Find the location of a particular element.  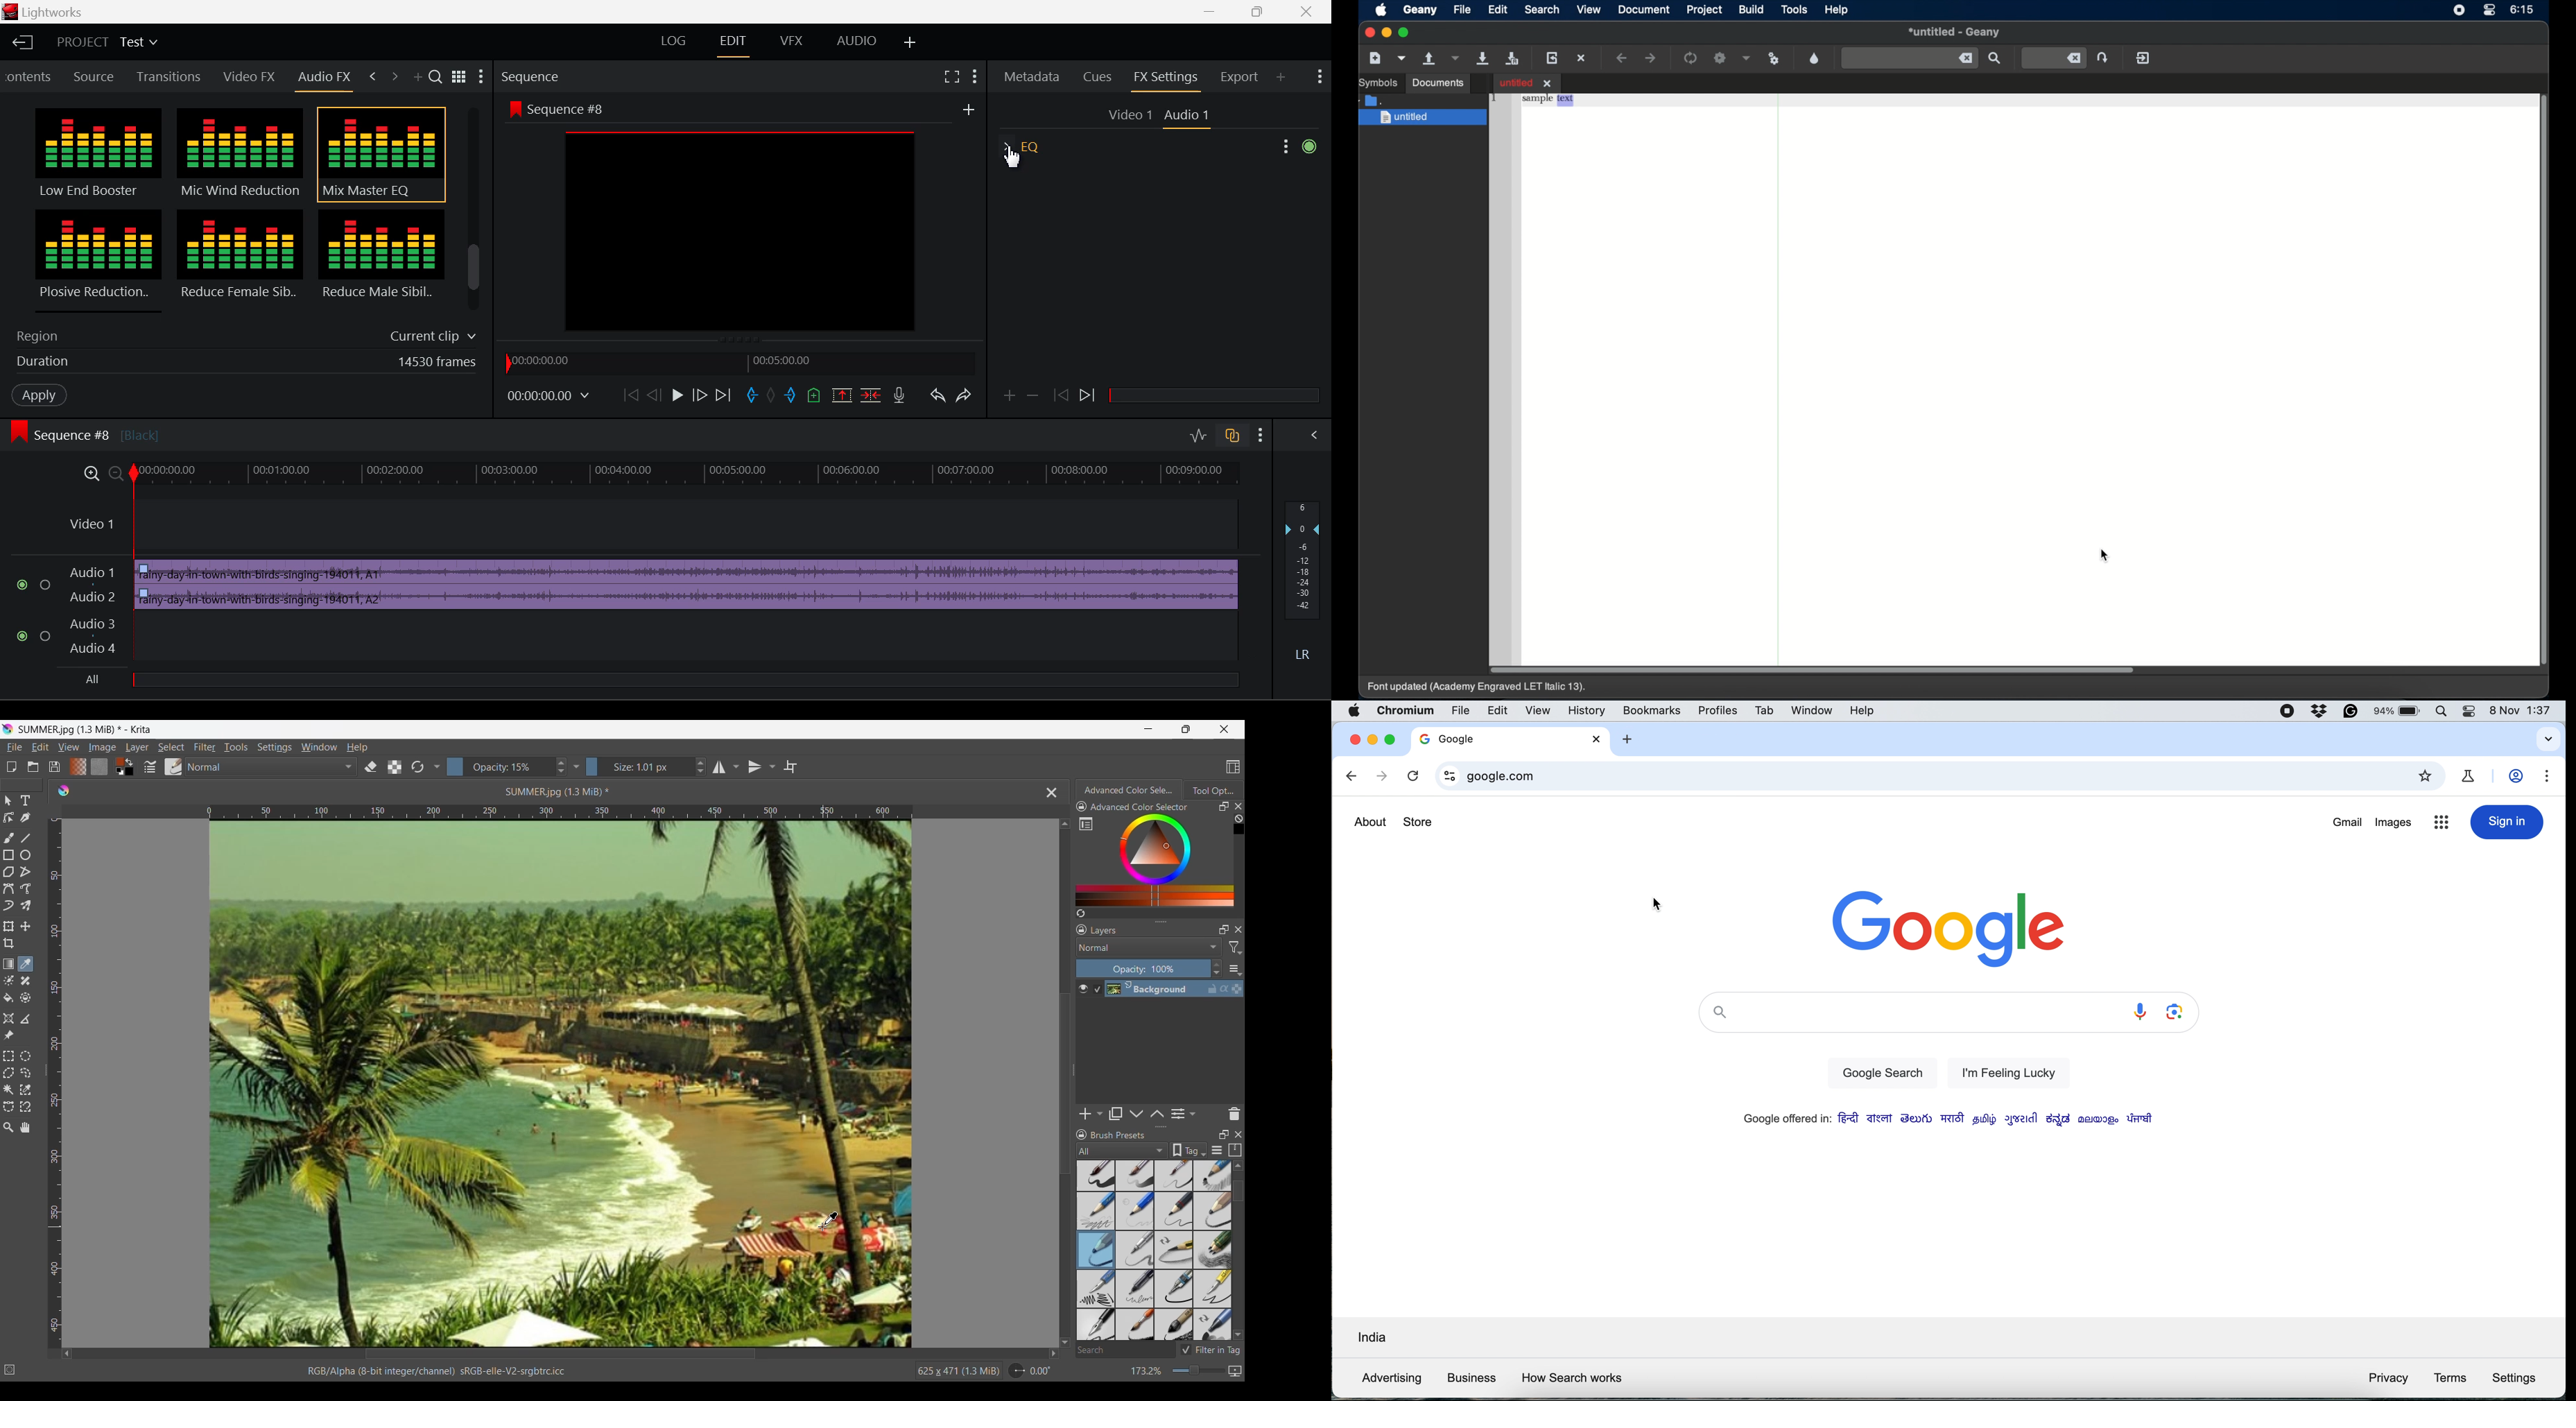

Add Panel is located at coordinates (1281, 78).